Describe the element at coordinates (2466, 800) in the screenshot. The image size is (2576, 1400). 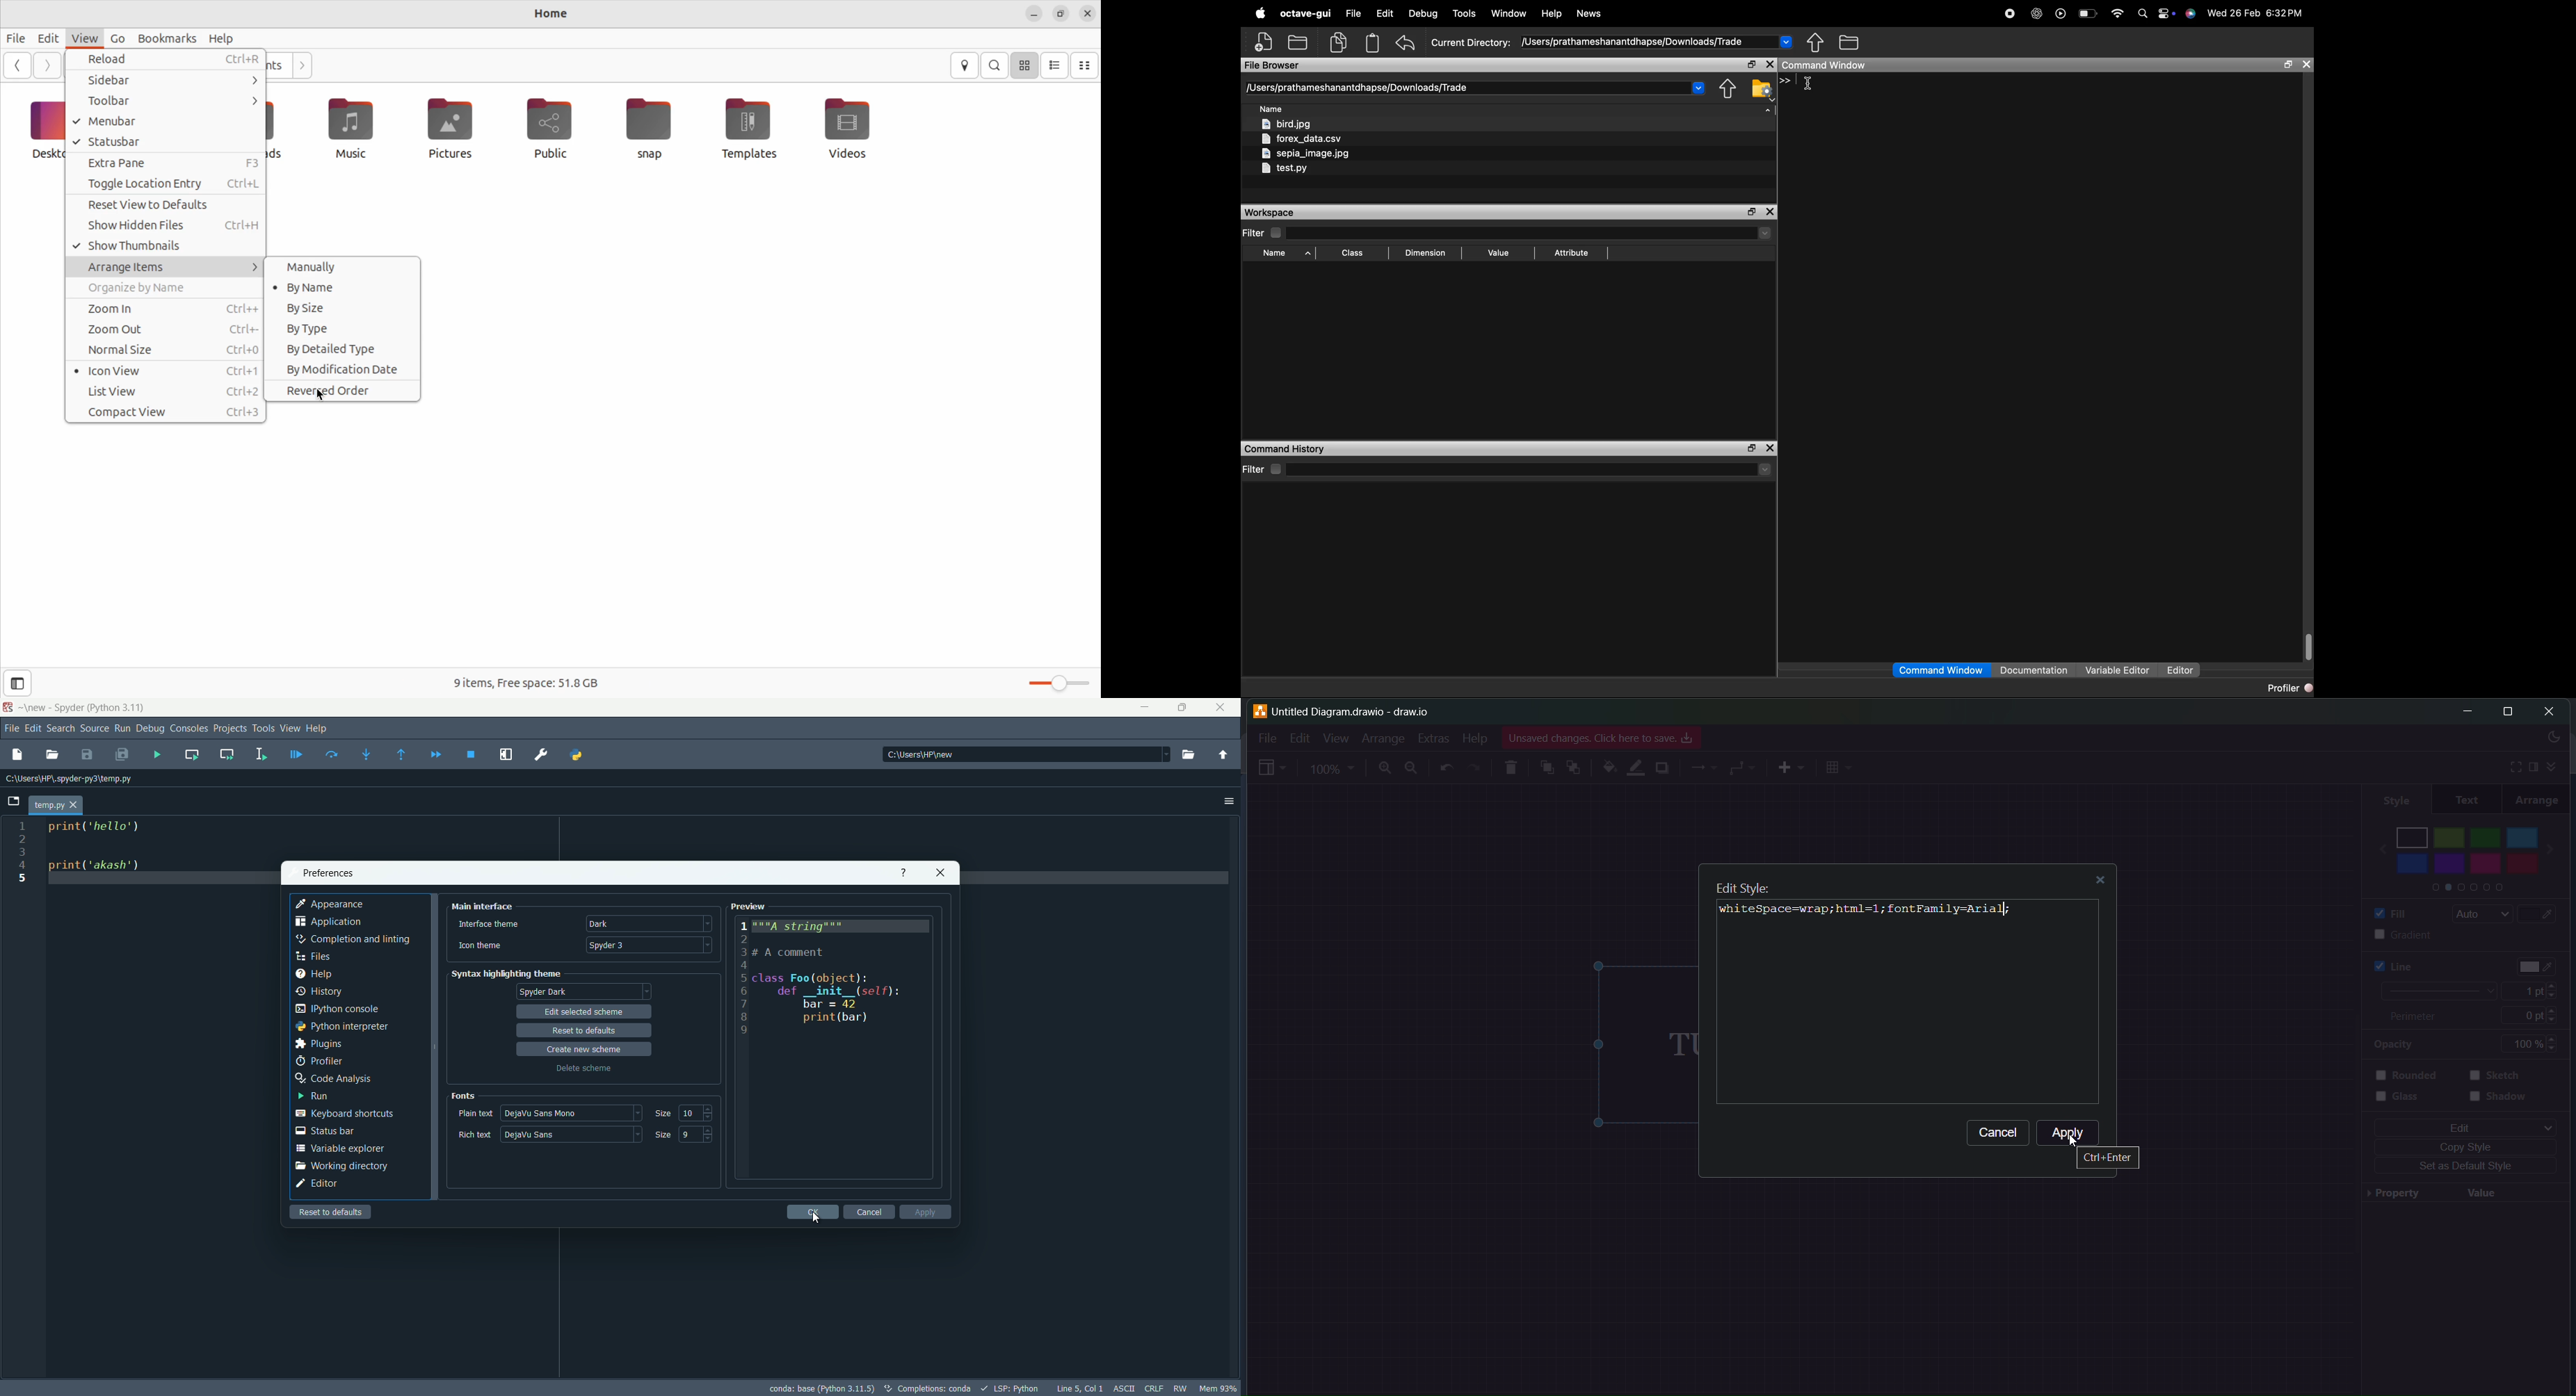
I see `text` at that location.